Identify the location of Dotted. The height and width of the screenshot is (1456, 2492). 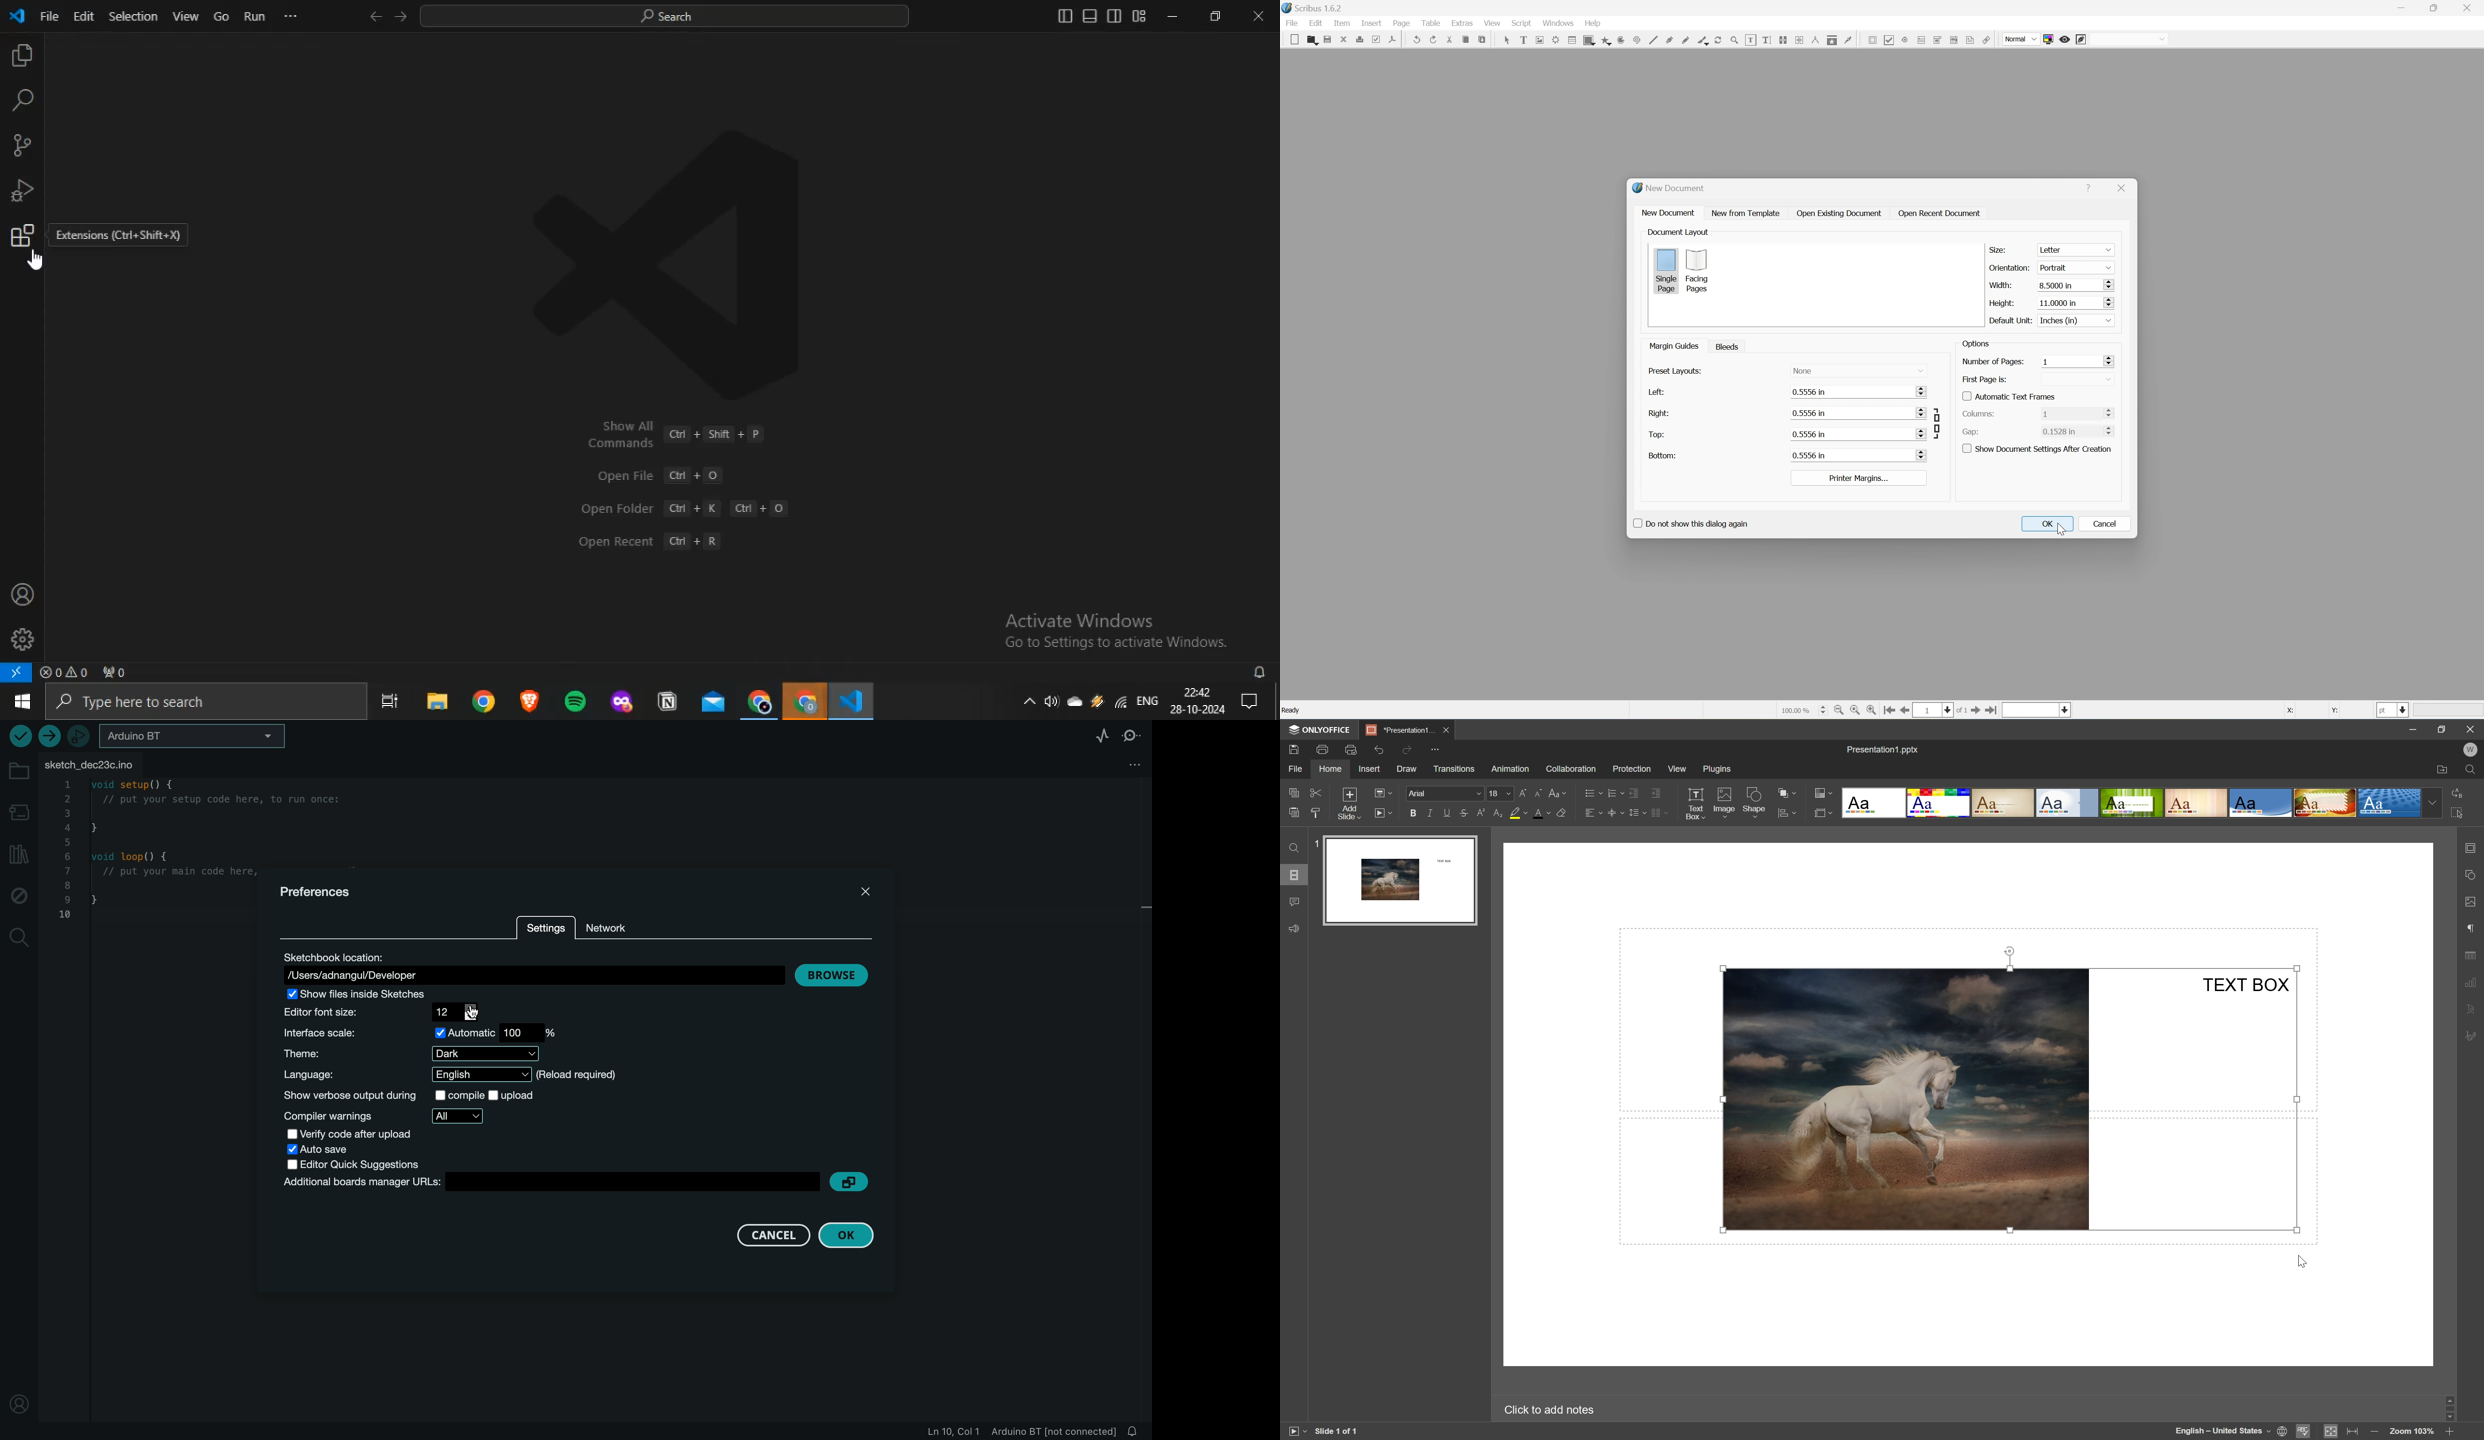
(2392, 804).